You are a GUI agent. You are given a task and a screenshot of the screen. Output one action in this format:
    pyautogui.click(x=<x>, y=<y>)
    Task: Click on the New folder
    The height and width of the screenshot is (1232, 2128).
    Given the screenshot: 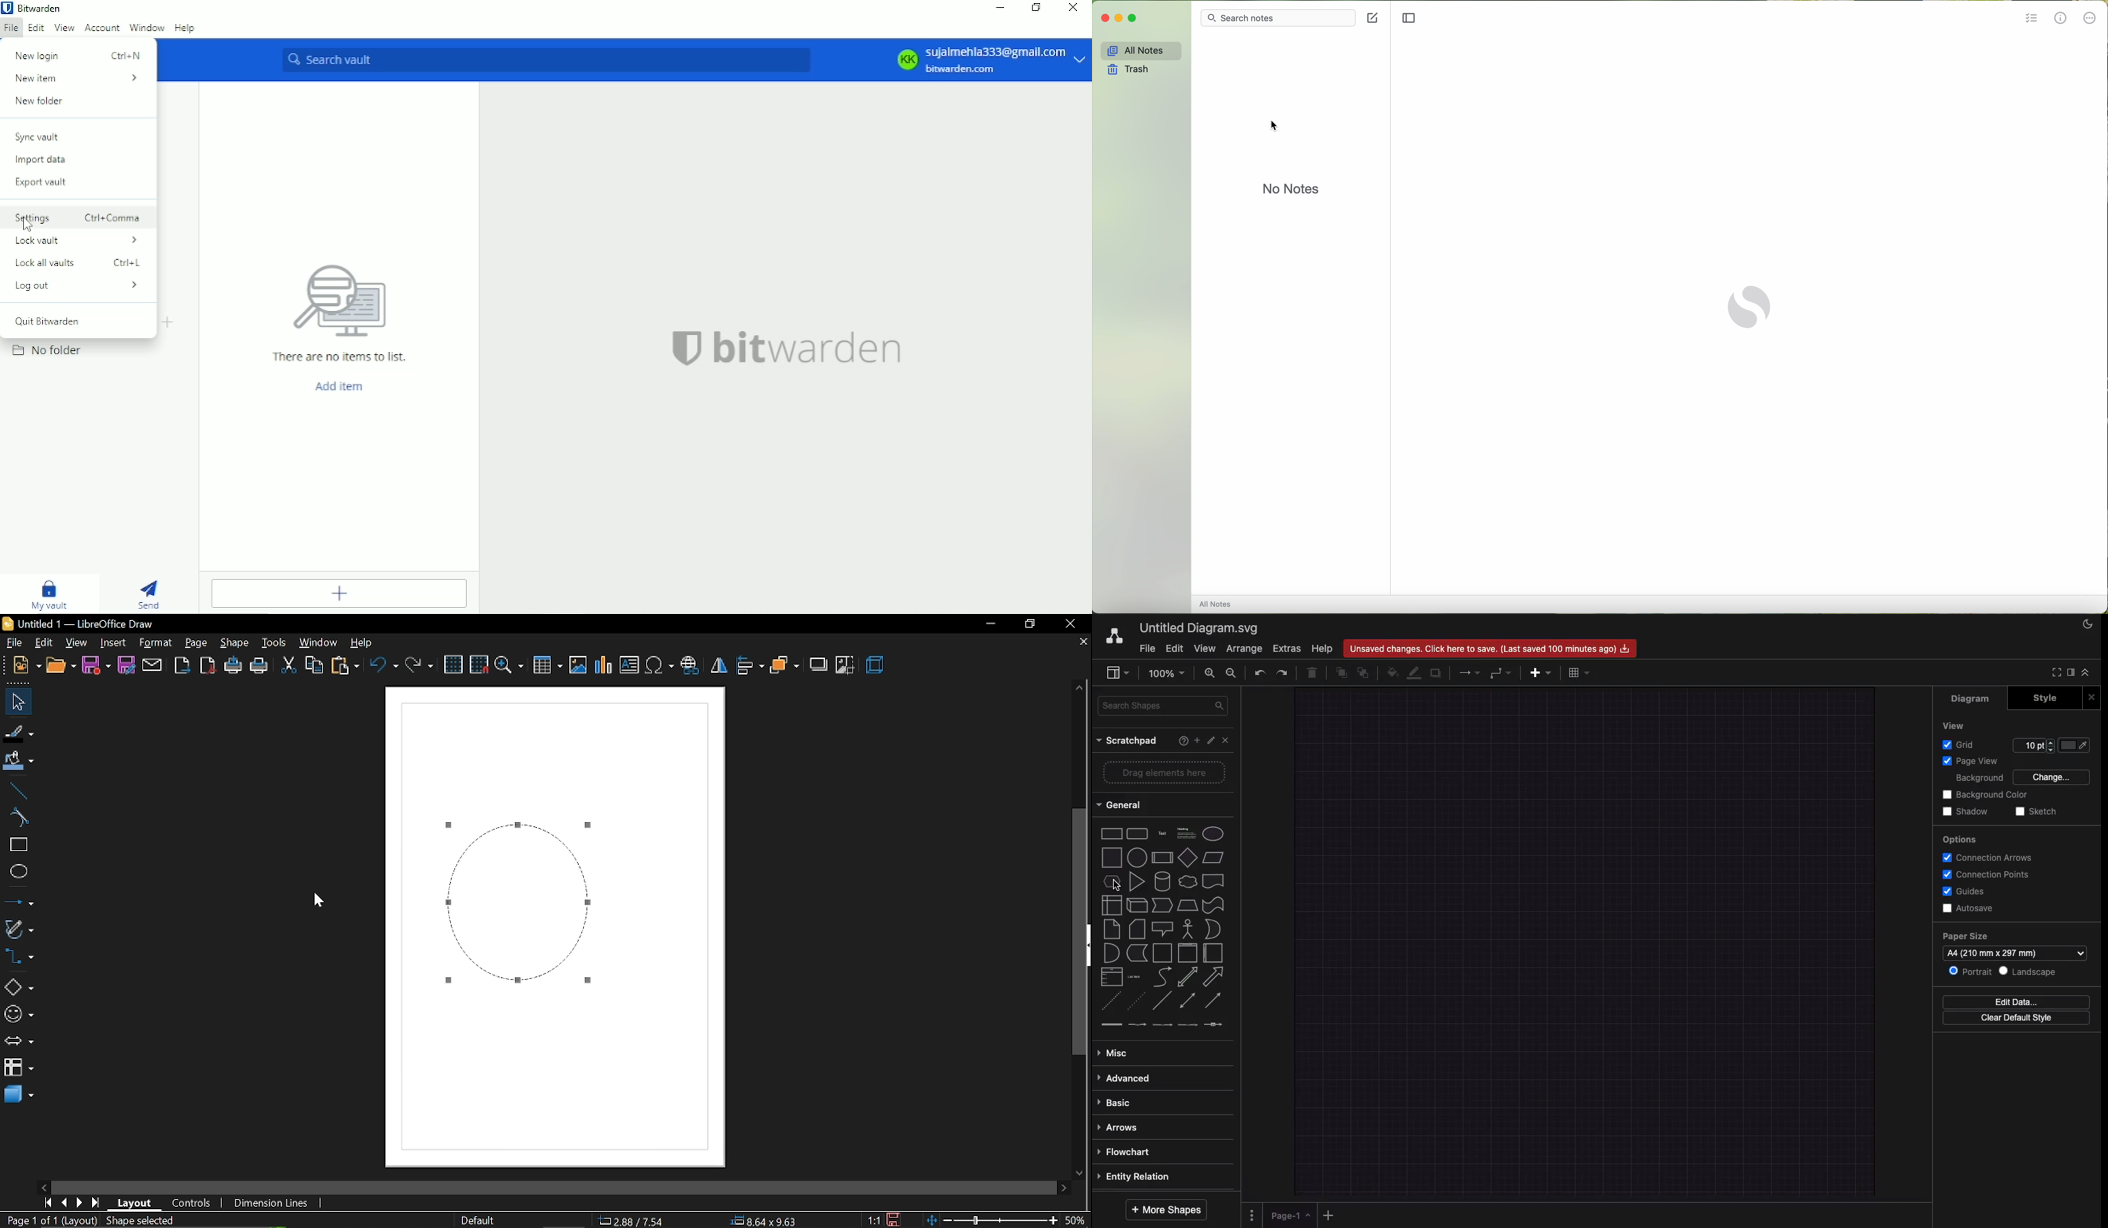 What is the action you would take?
    pyautogui.click(x=41, y=101)
    